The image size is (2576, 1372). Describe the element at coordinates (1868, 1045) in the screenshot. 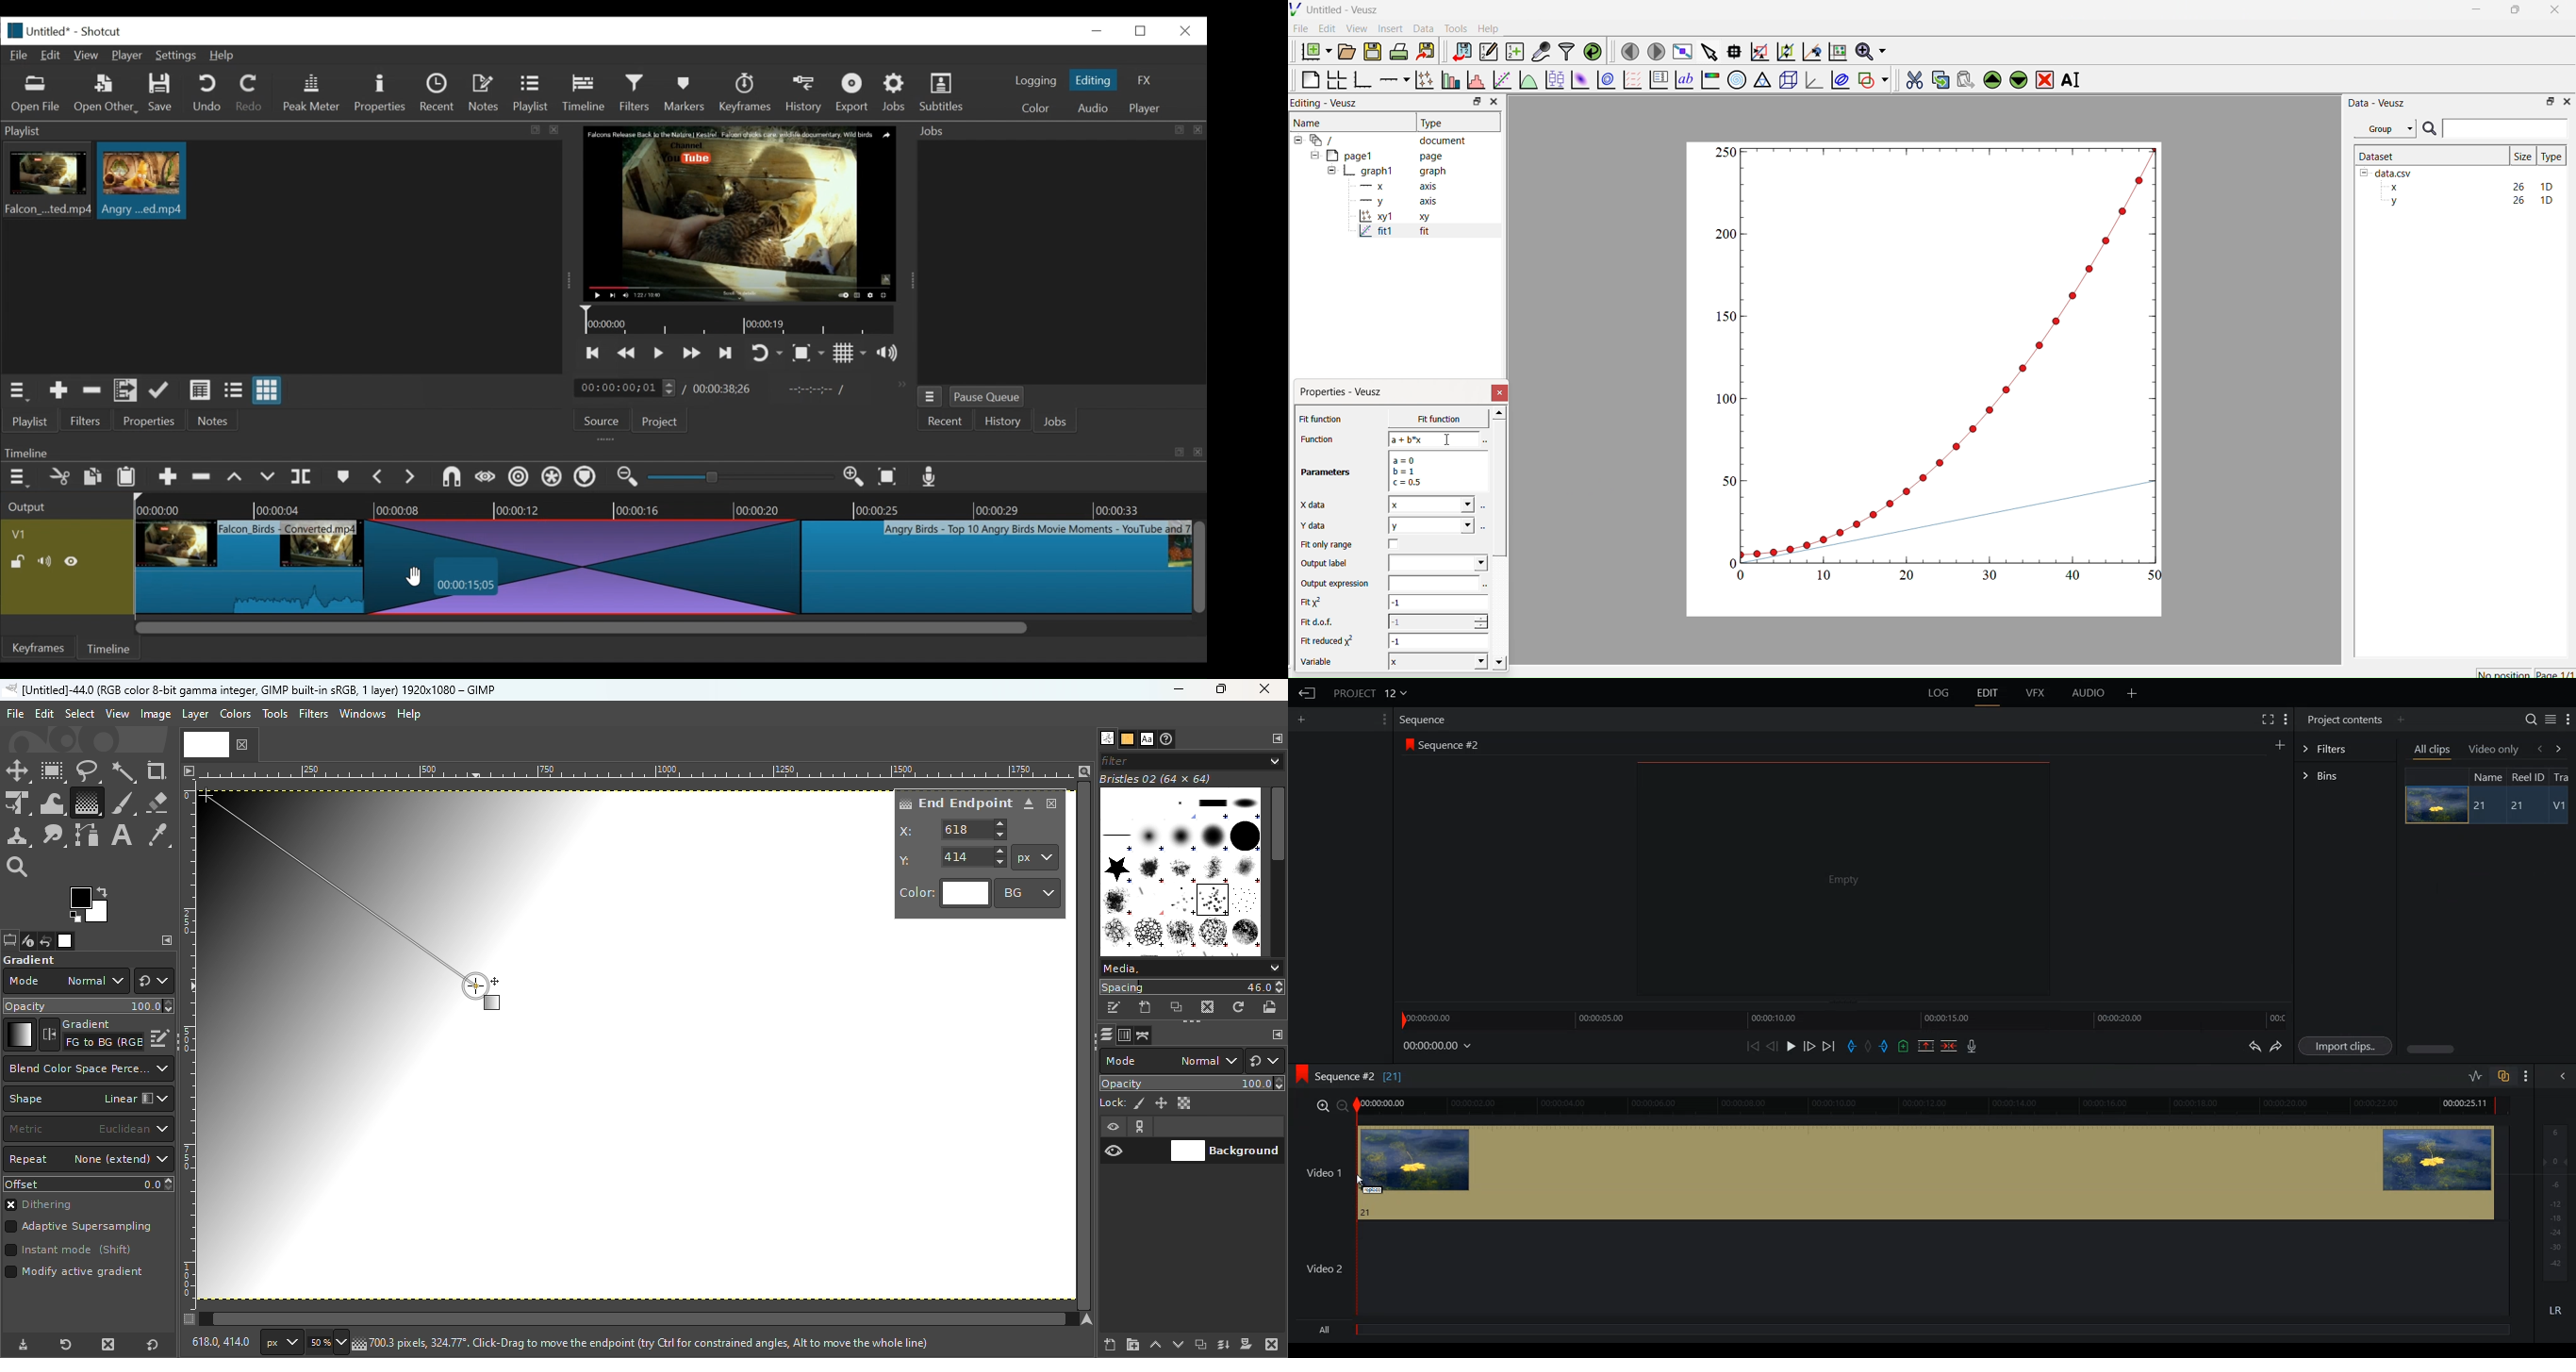

I see `Clear all Marks` at that location.